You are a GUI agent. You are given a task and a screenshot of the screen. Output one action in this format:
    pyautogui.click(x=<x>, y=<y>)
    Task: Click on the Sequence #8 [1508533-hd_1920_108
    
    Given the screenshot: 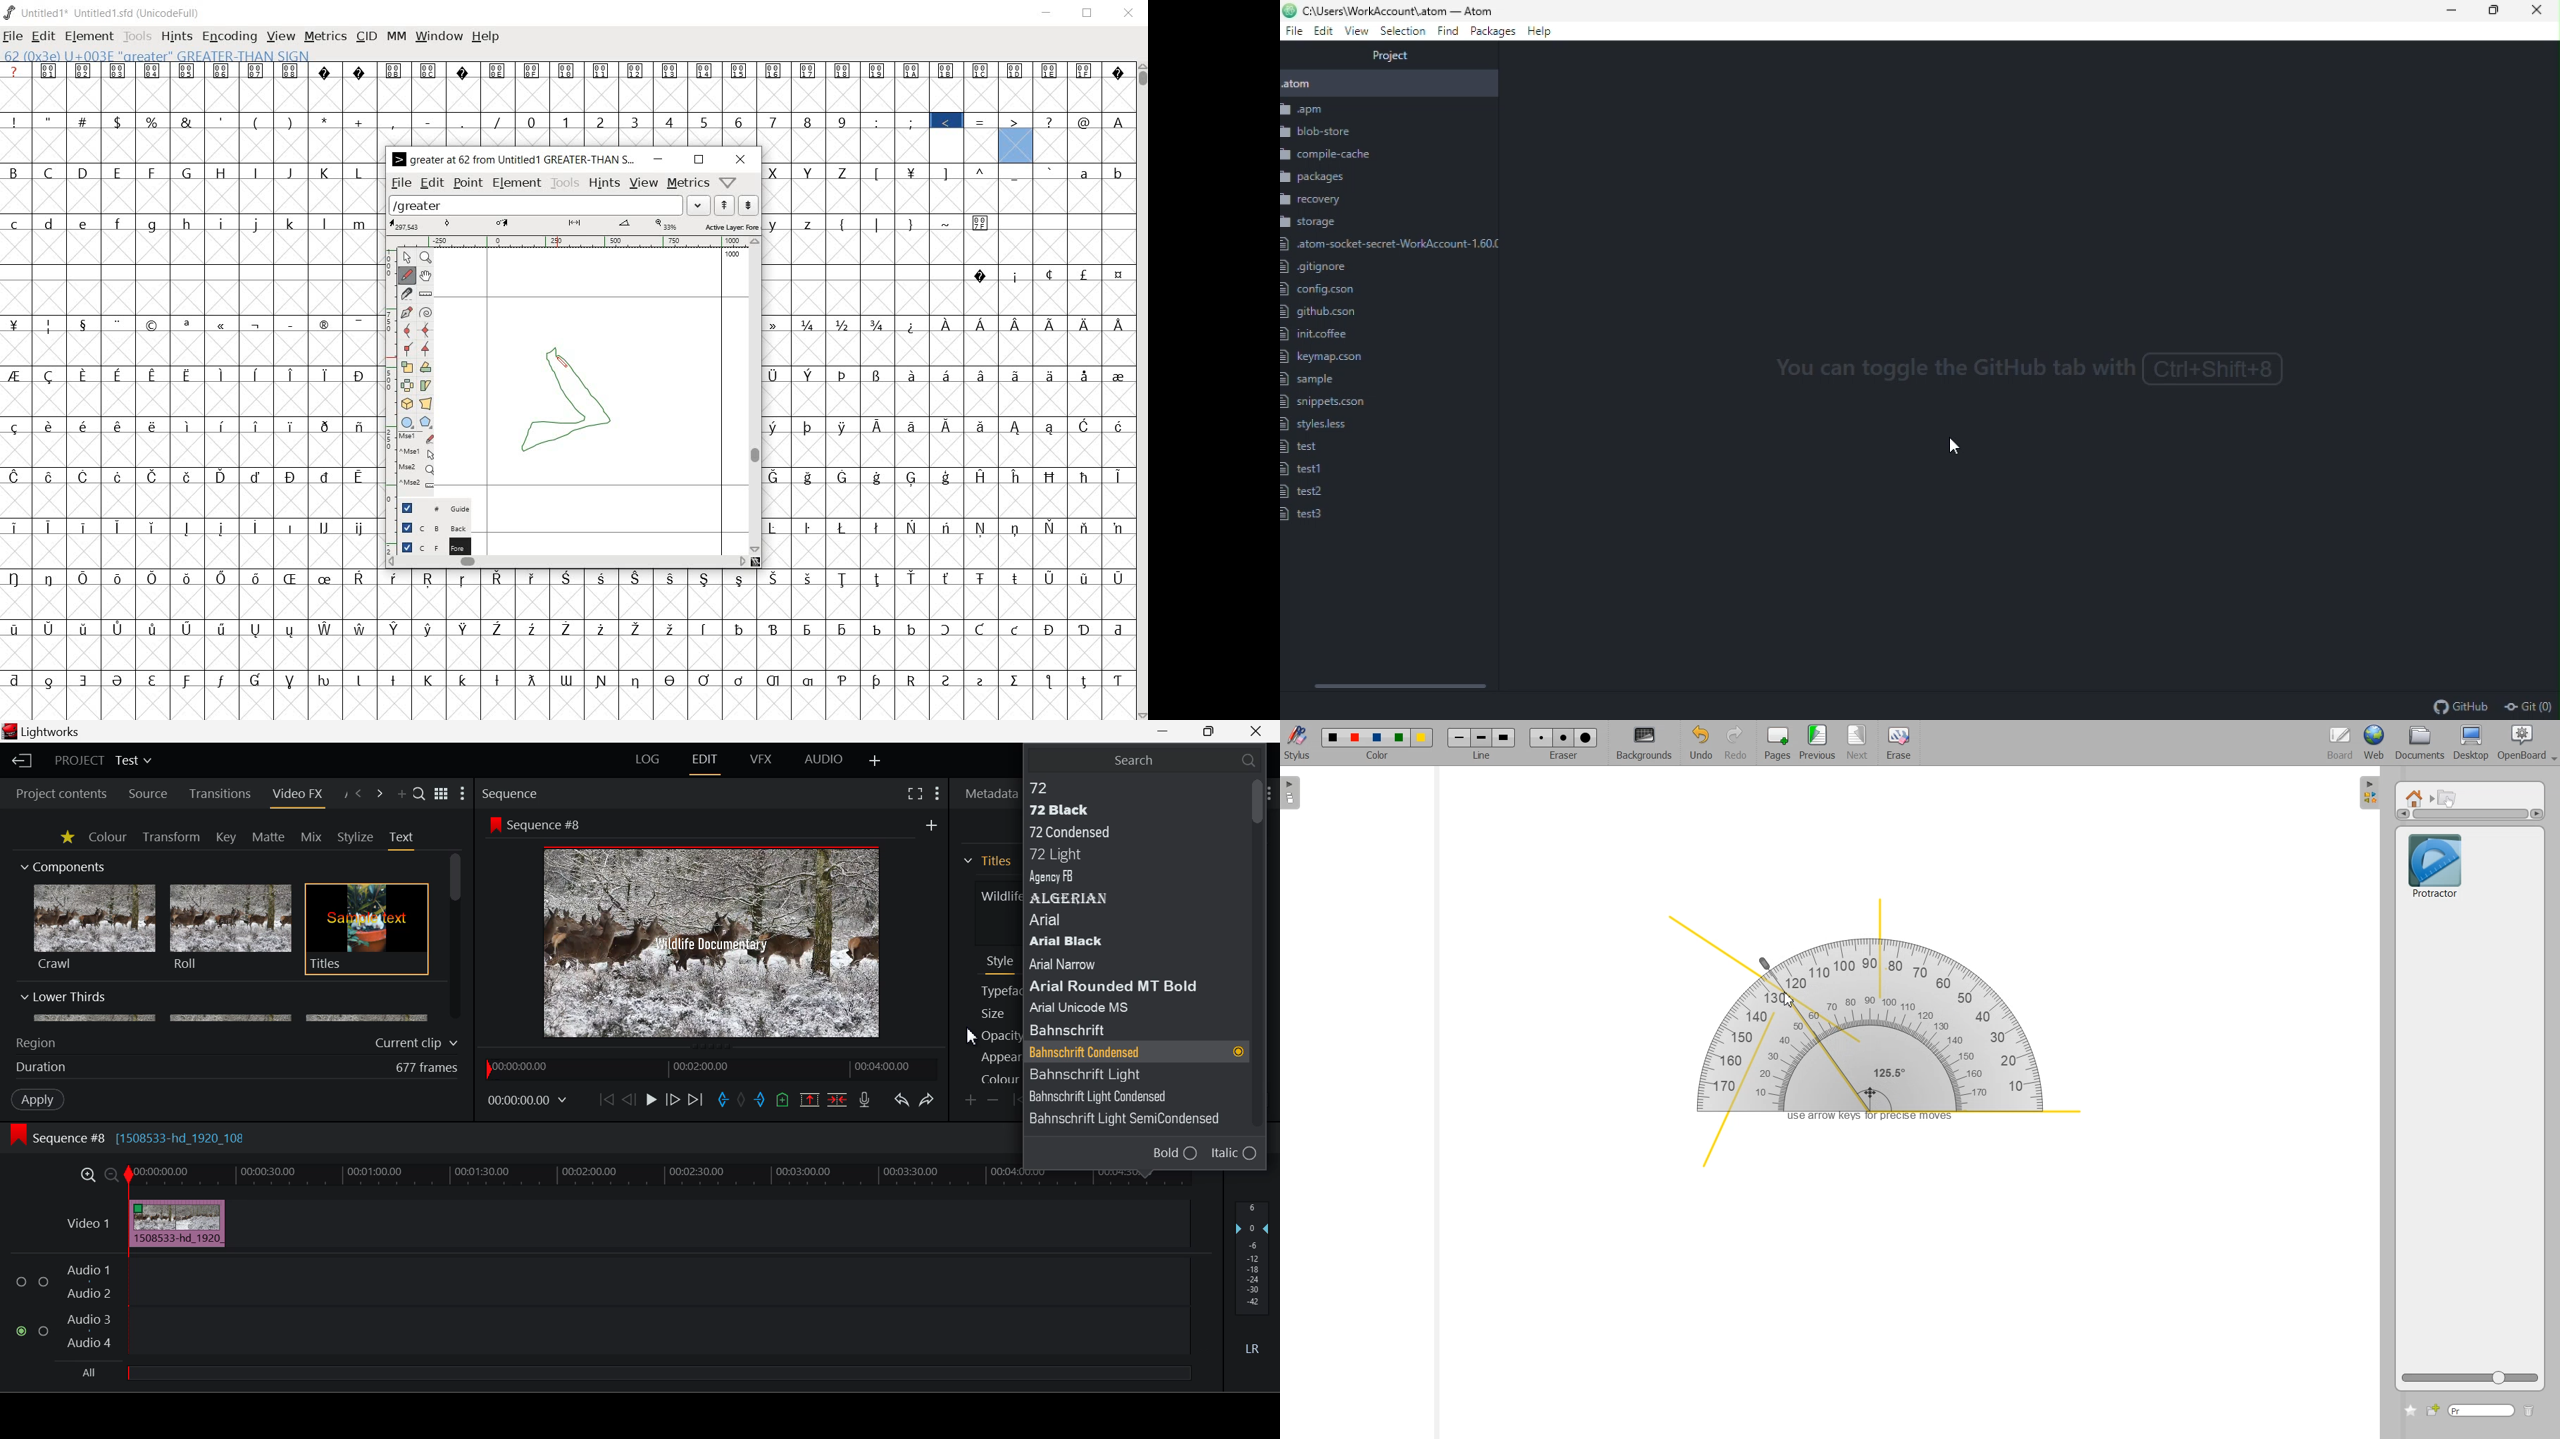 What is the action you would take?
    pyautogui.click(x=141, y=1138)
    